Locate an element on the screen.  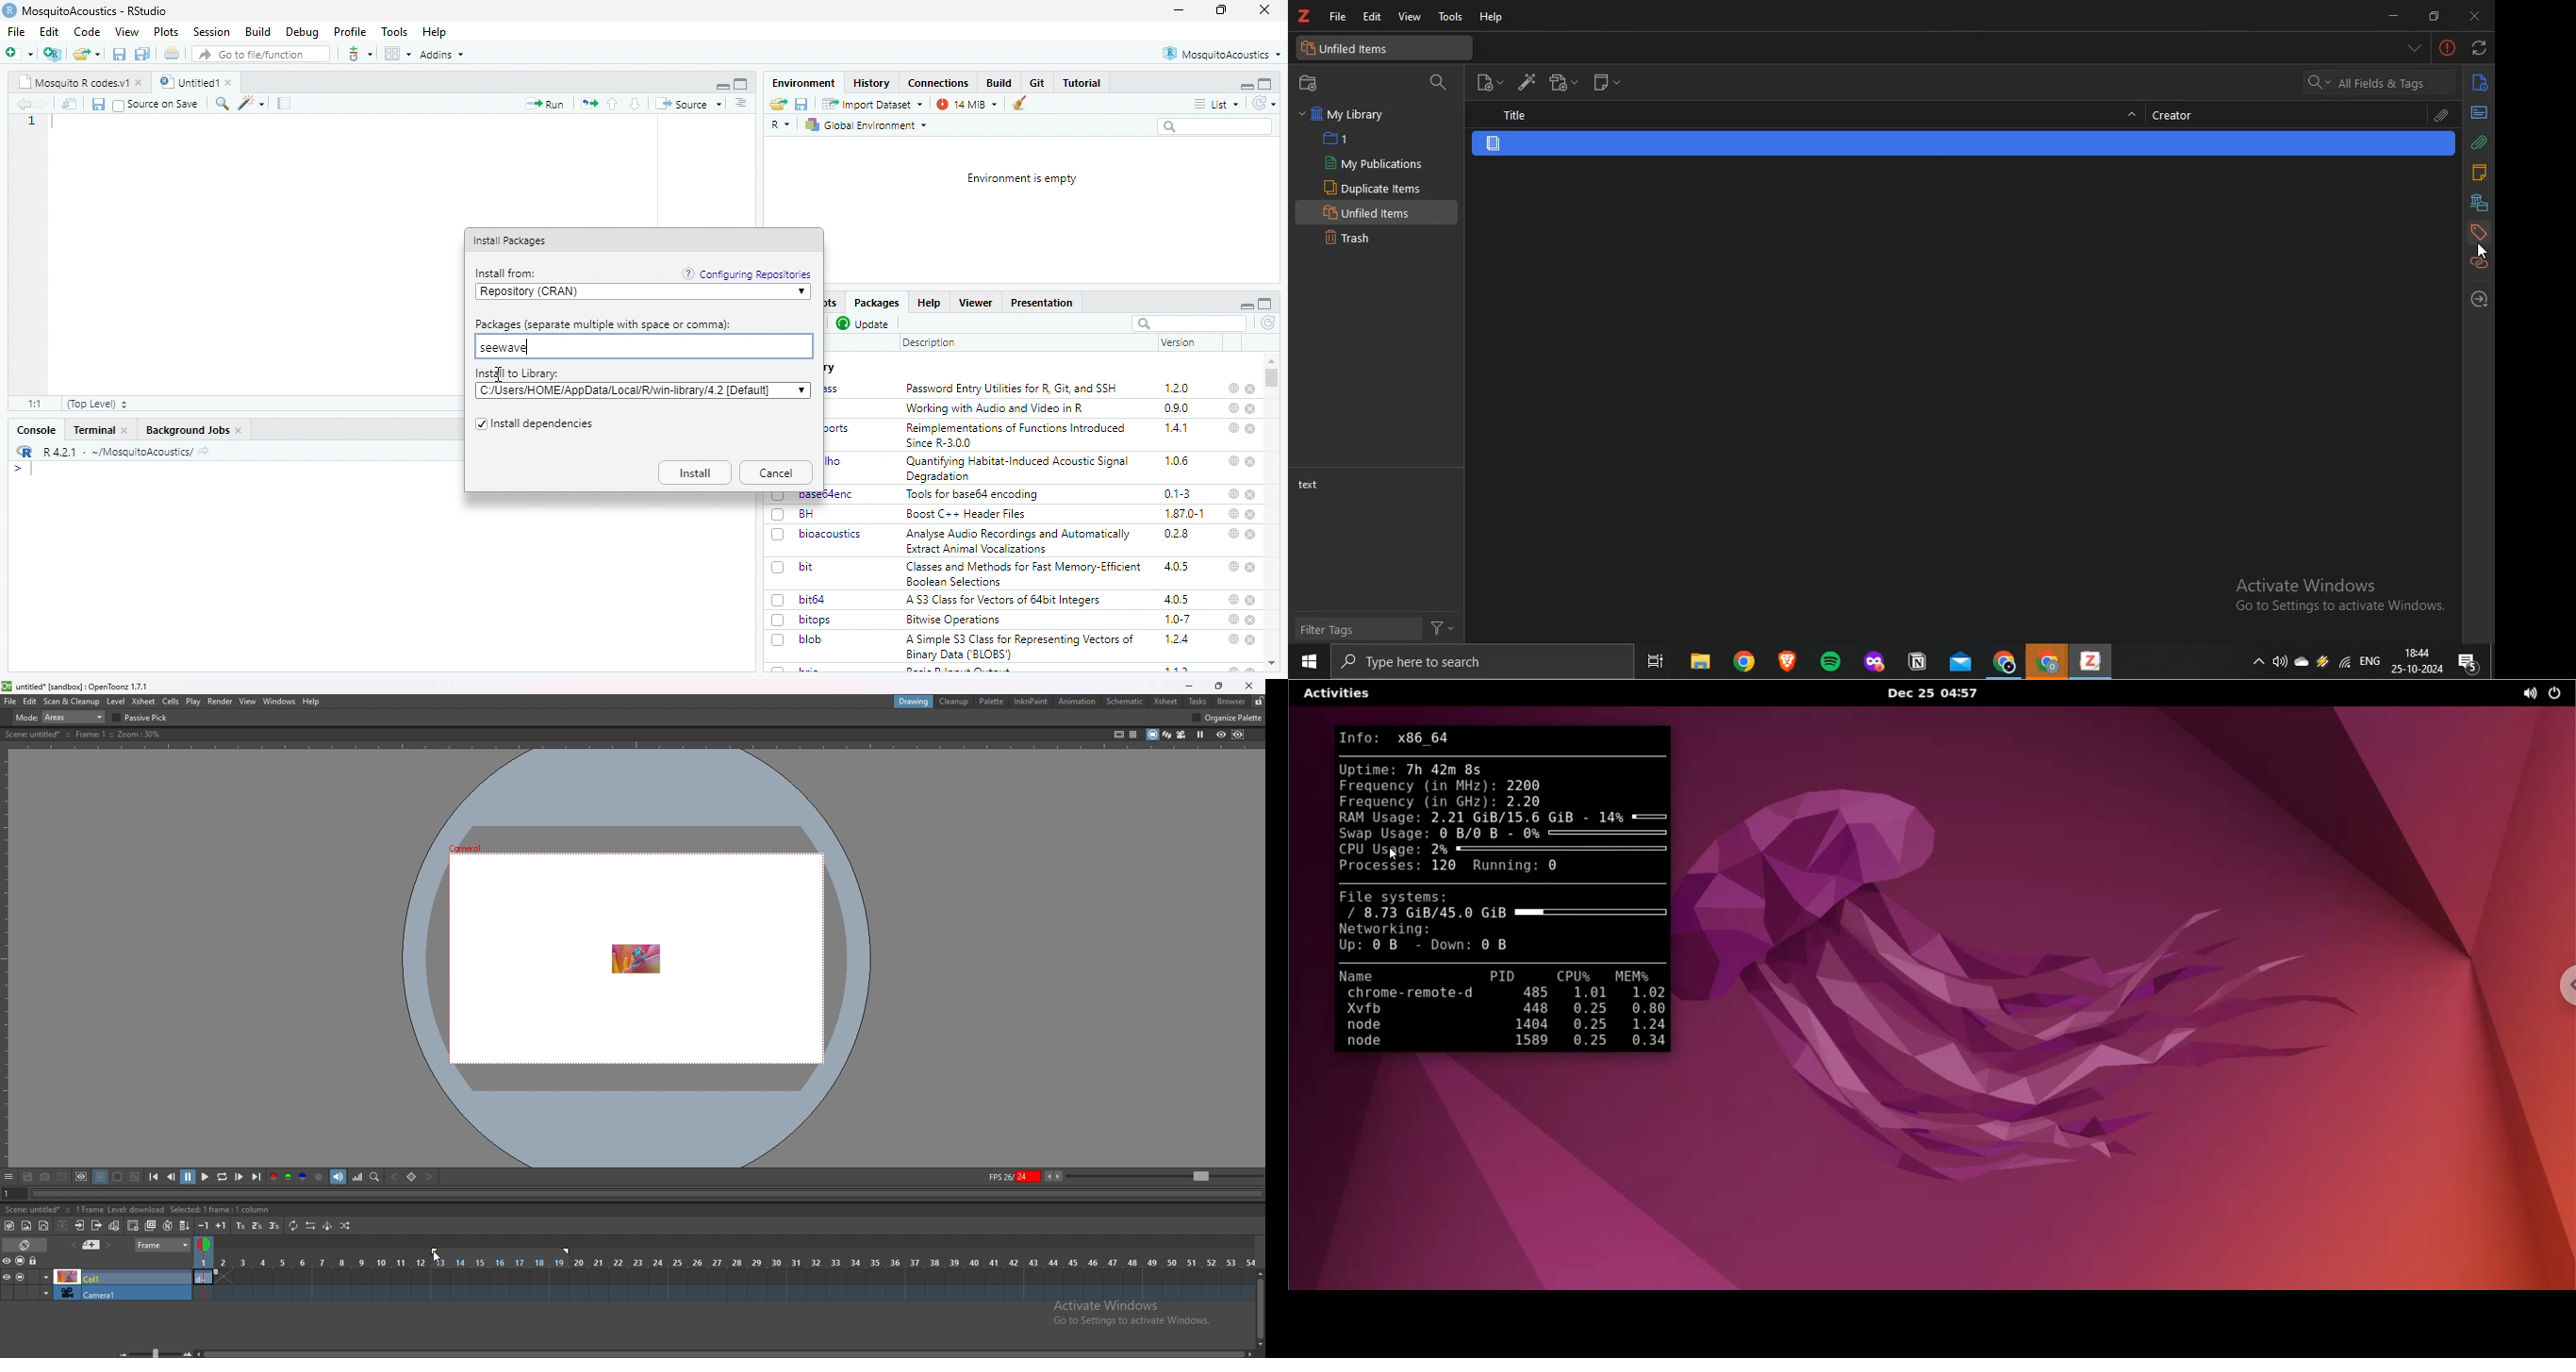
checkbox is located at coordinates (781, 601).